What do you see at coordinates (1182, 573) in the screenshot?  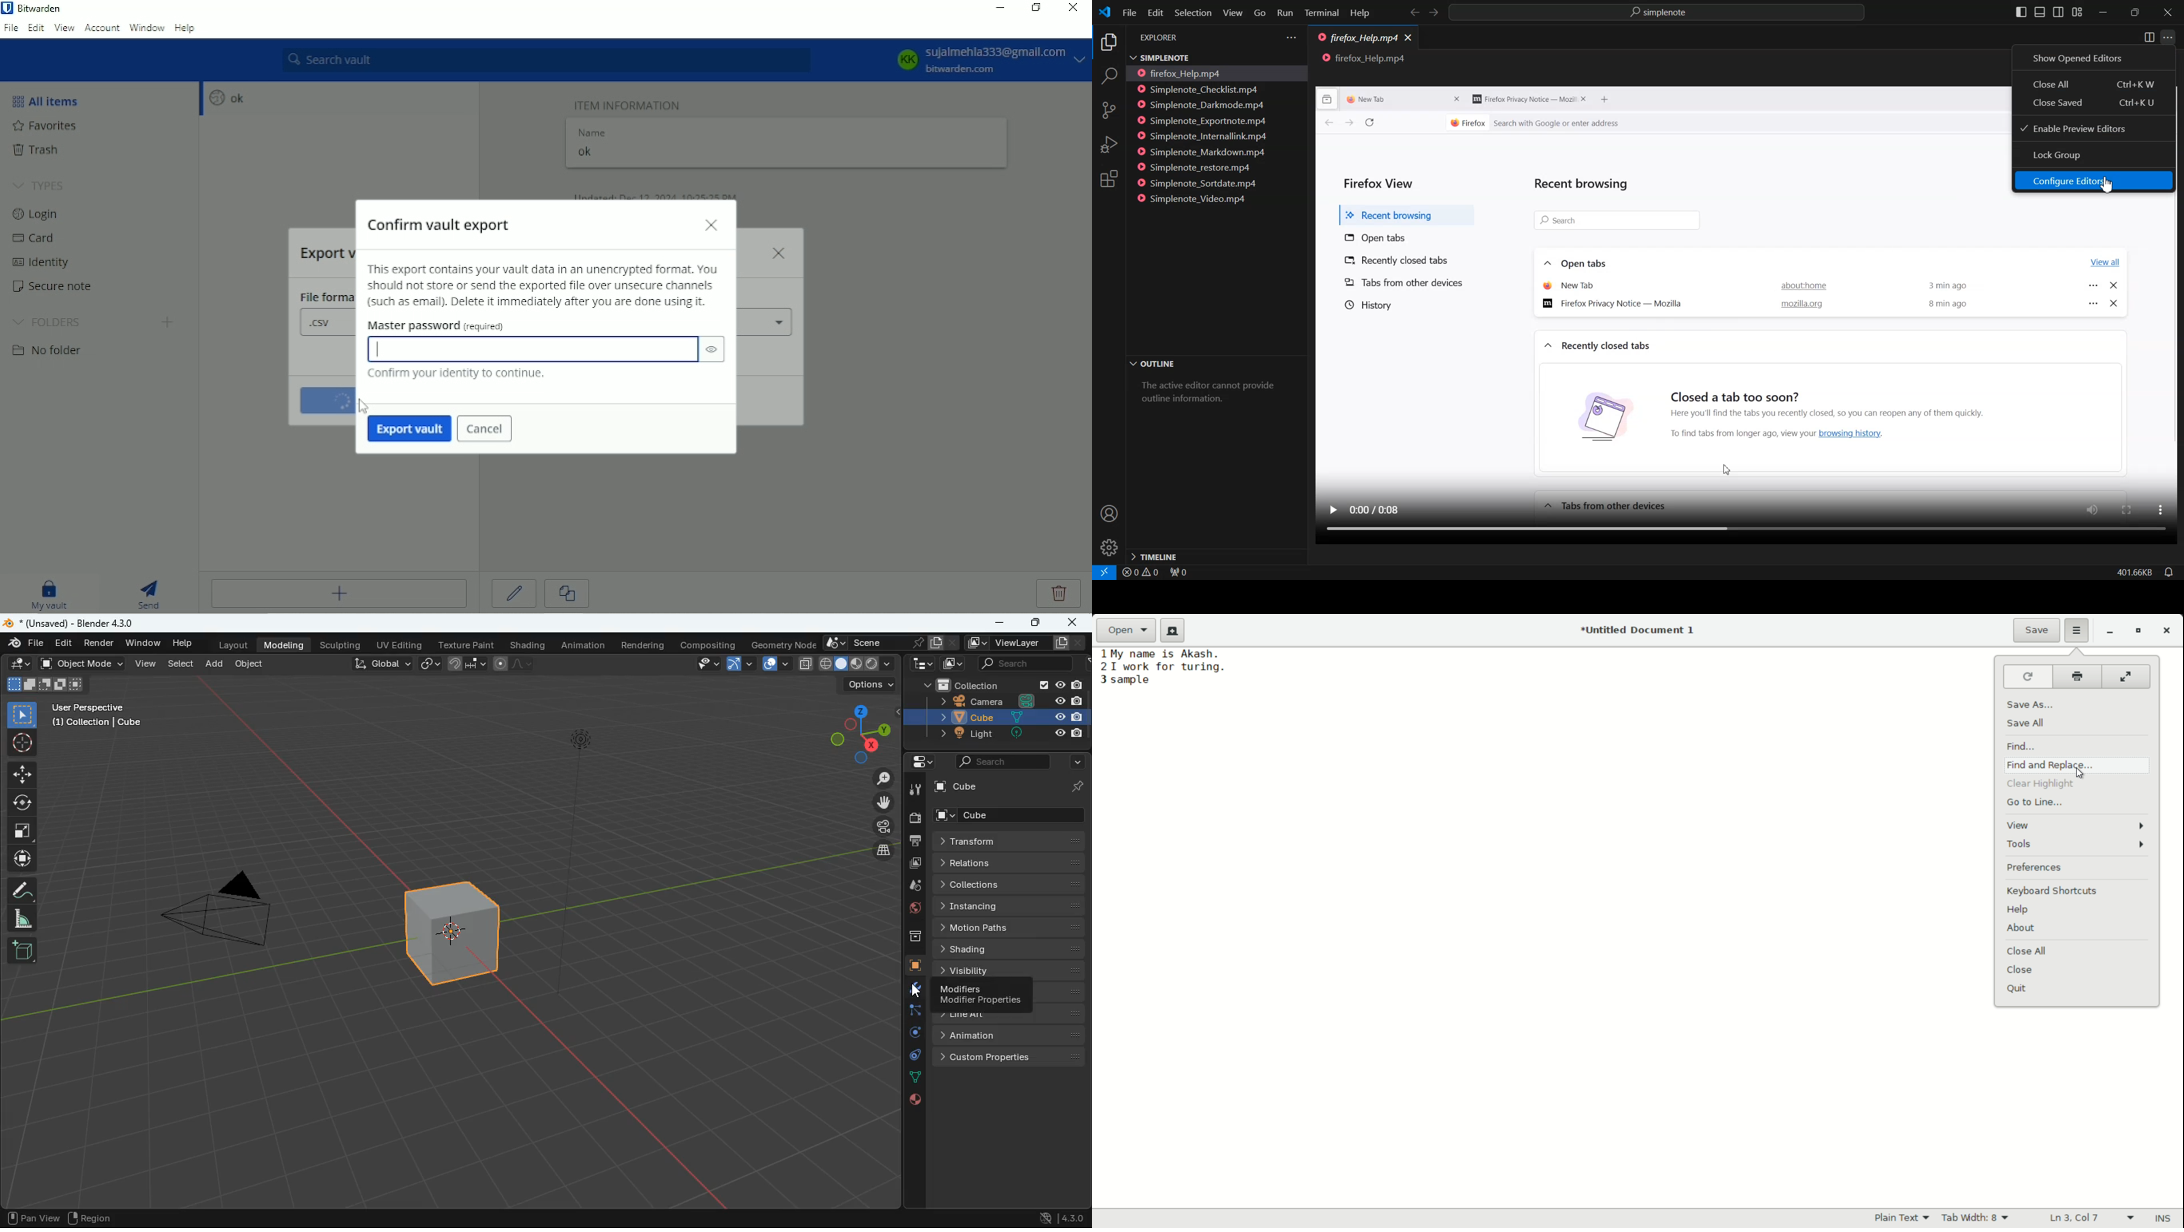 I see `No Port Forwarded` at bounding box center [1182, 573].